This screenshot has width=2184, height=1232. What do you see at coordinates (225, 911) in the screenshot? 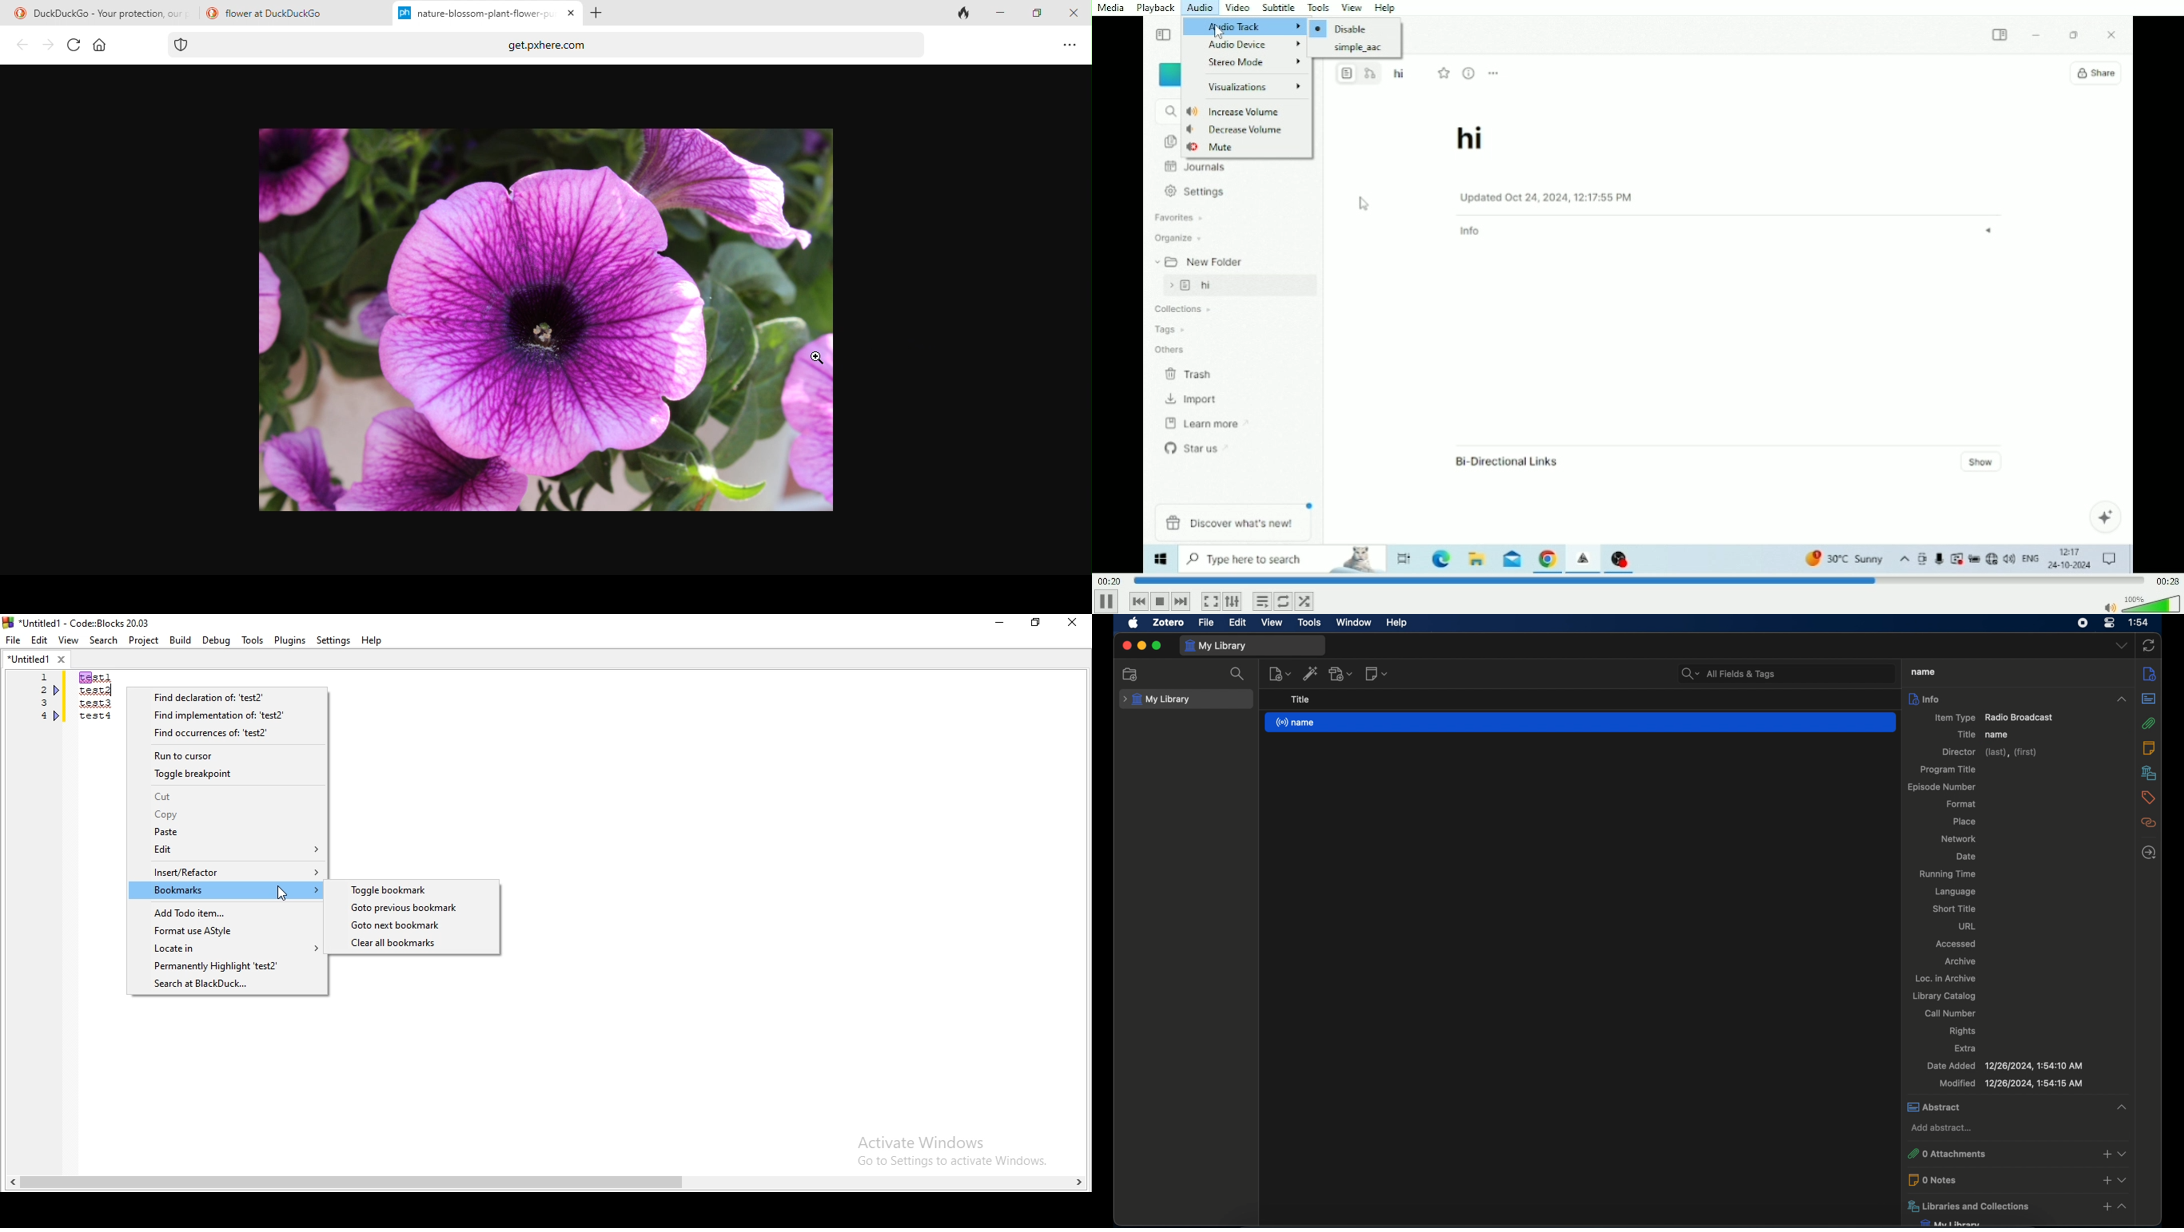
I see `Add Todo item..` at bounding box center [225, 911].